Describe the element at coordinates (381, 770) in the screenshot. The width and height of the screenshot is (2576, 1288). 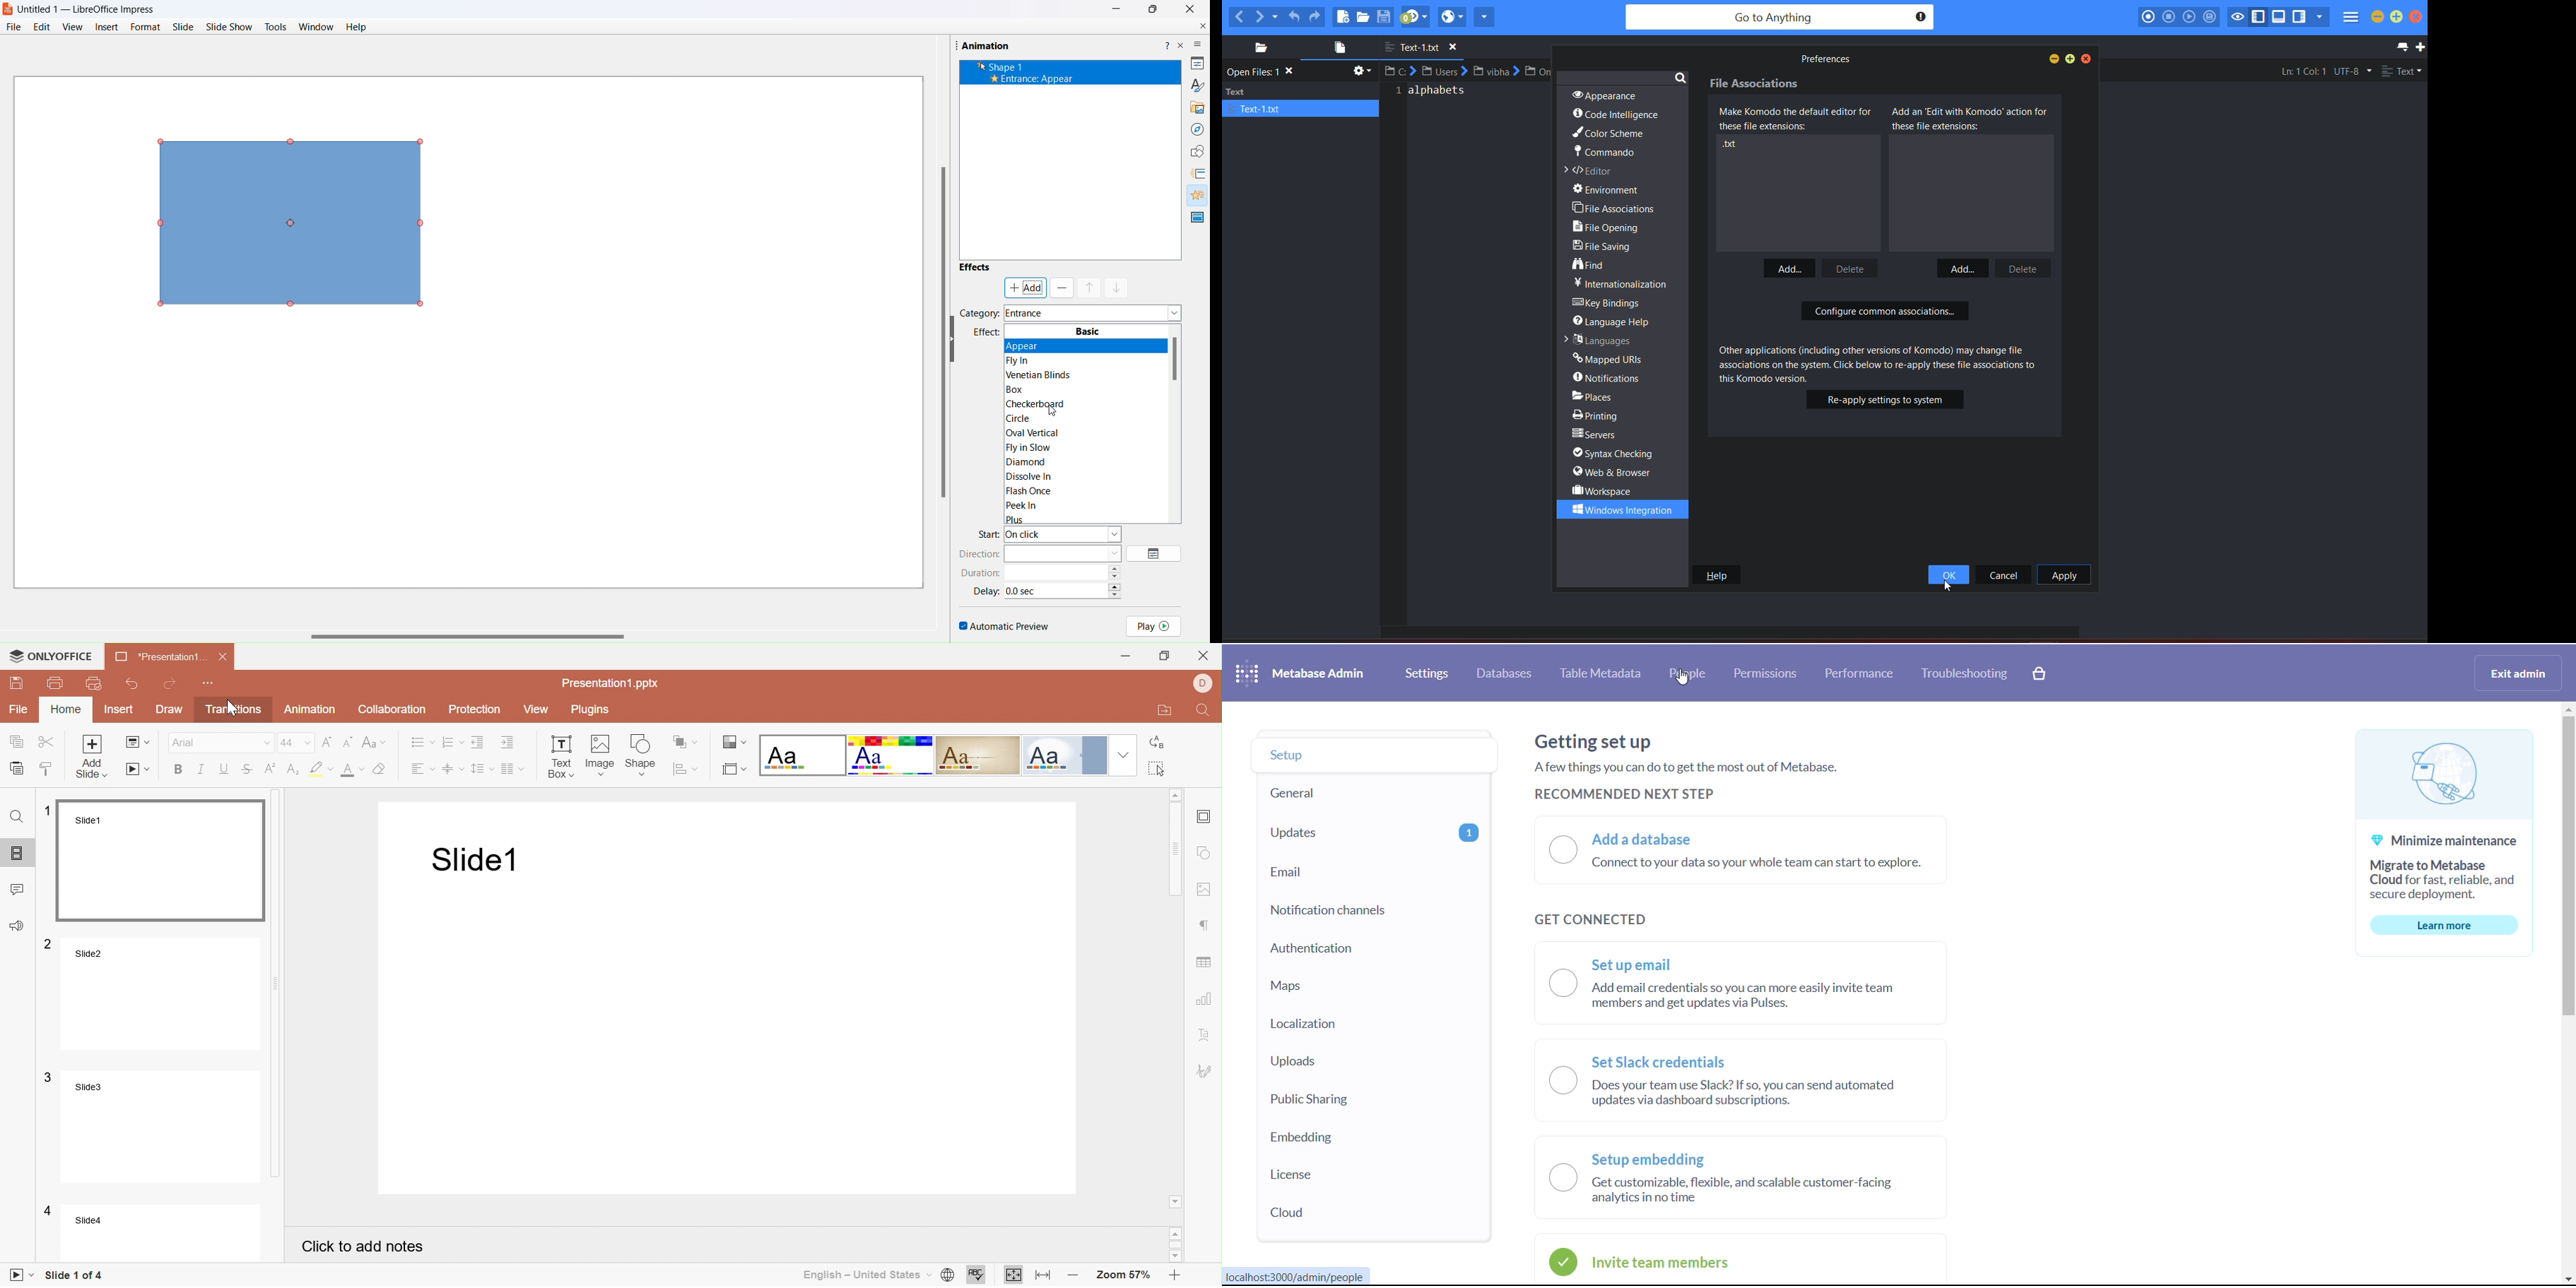
I see `Clear style` at that location.